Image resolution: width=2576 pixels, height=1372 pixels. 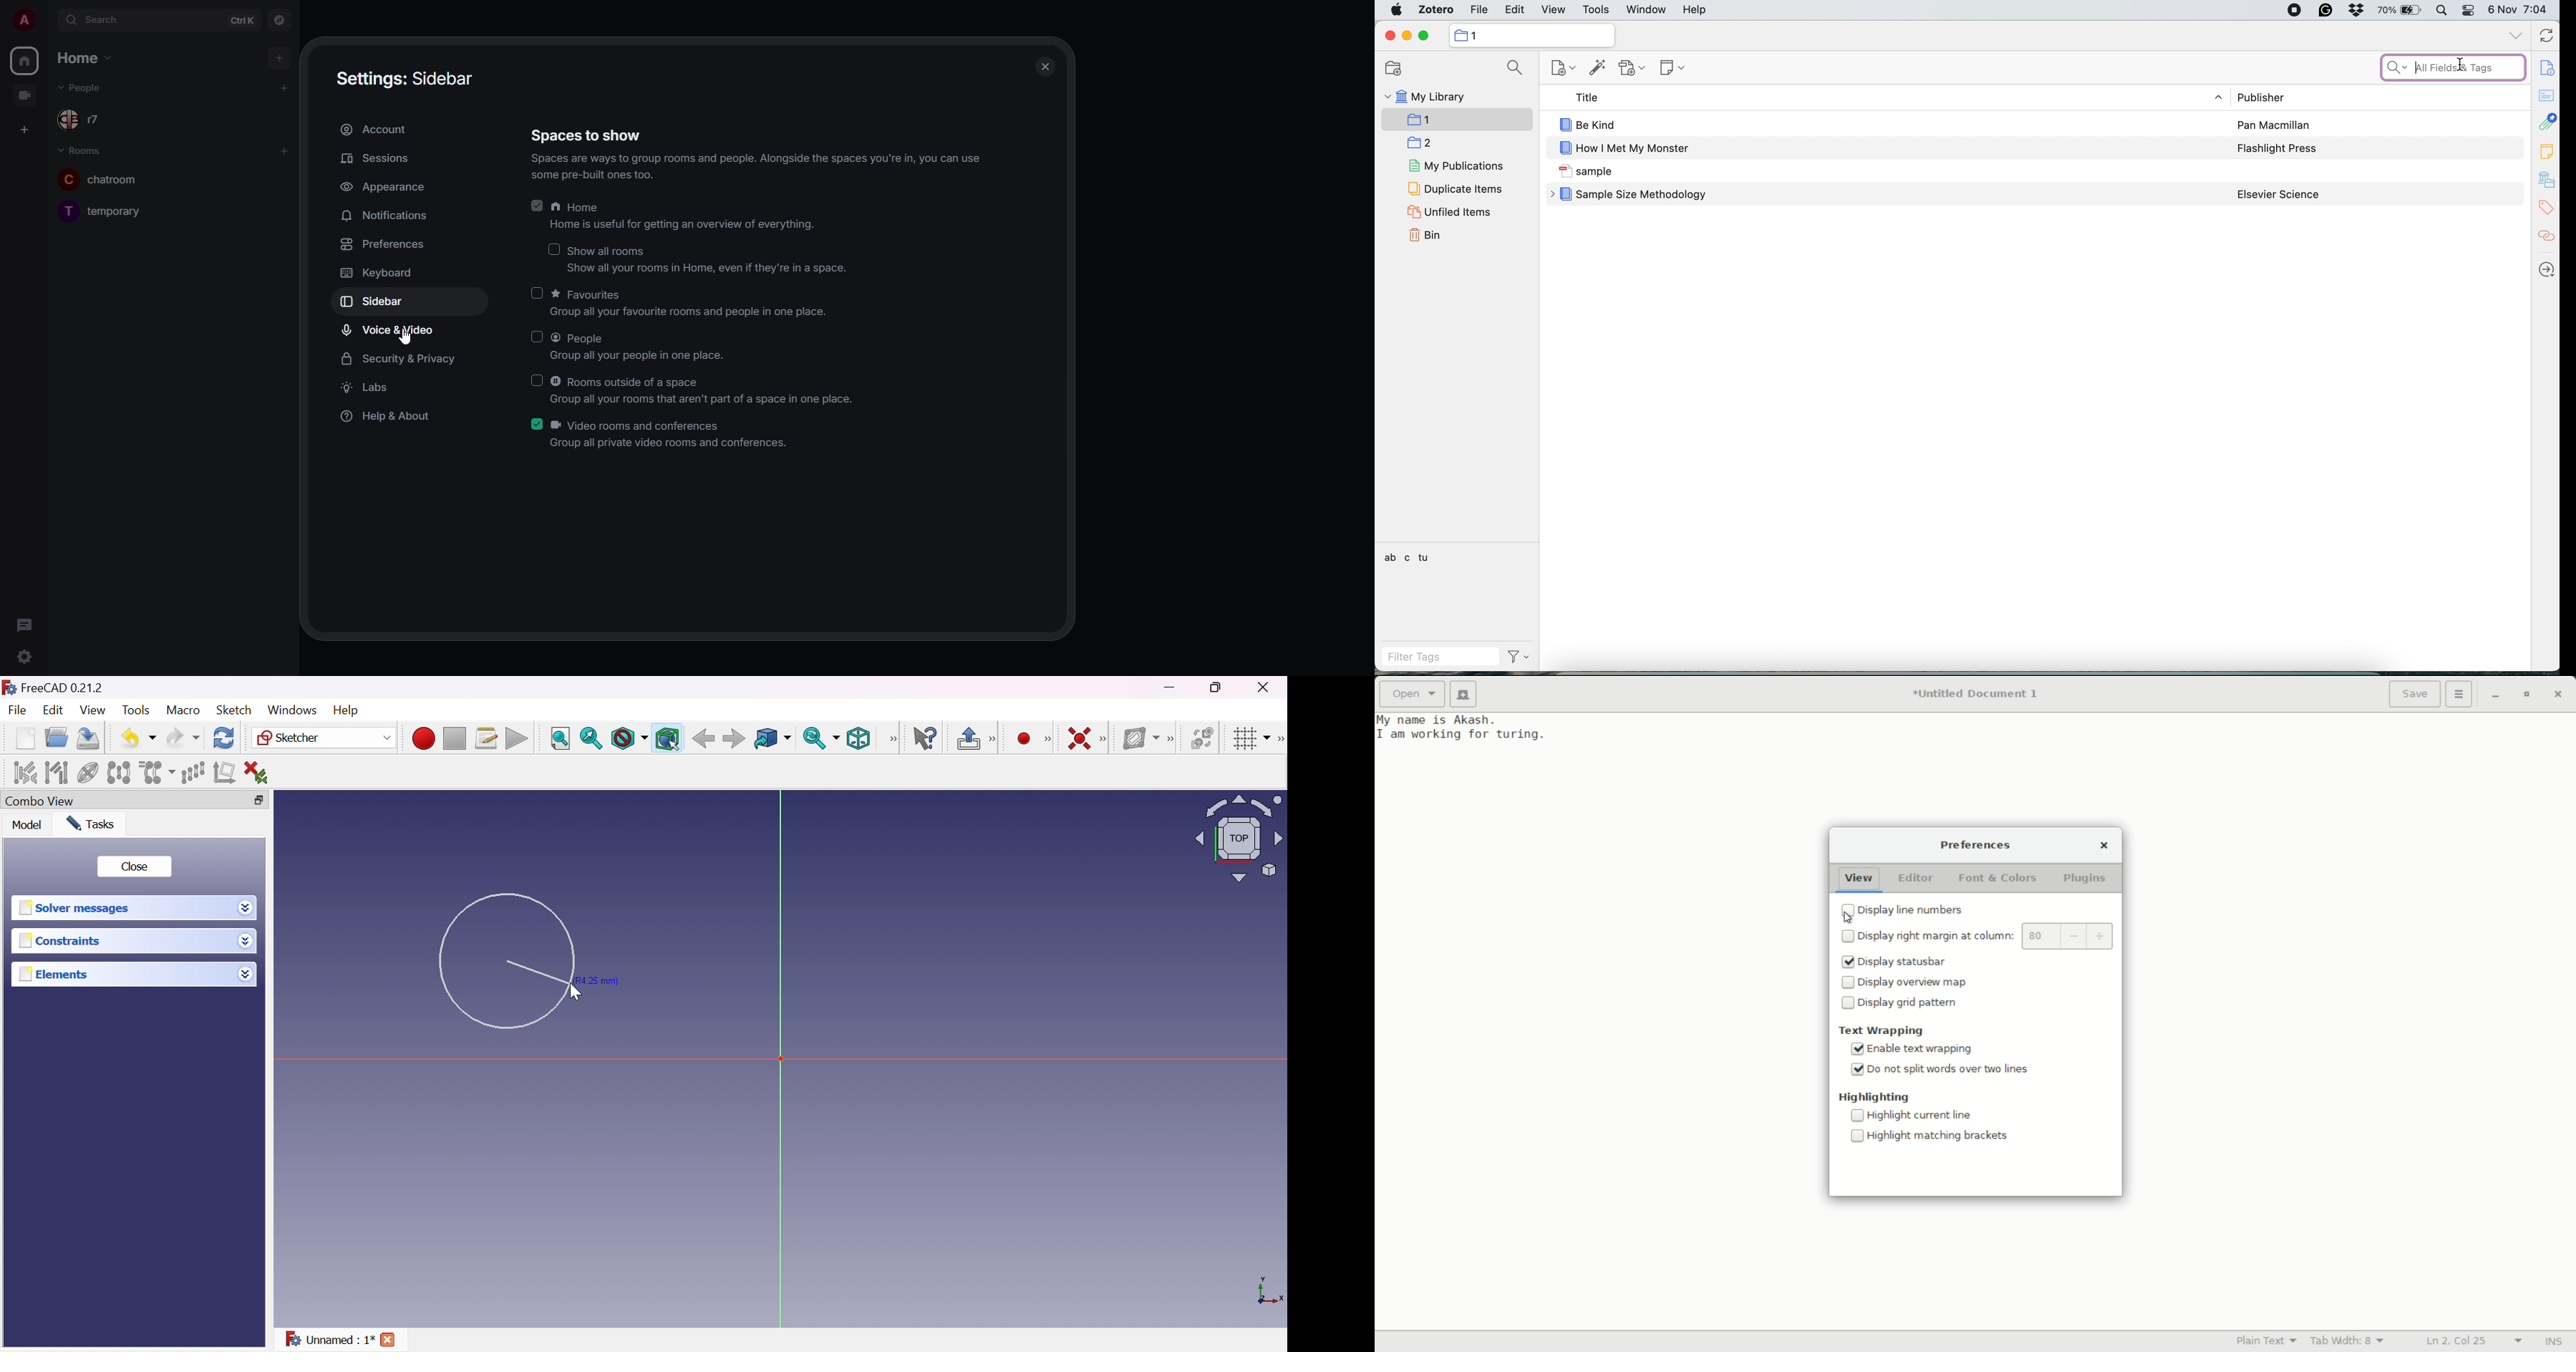 What do you see at coordinates (536, 207) in the screenshot?
I see `enabled` at bounding box center [536, 207].